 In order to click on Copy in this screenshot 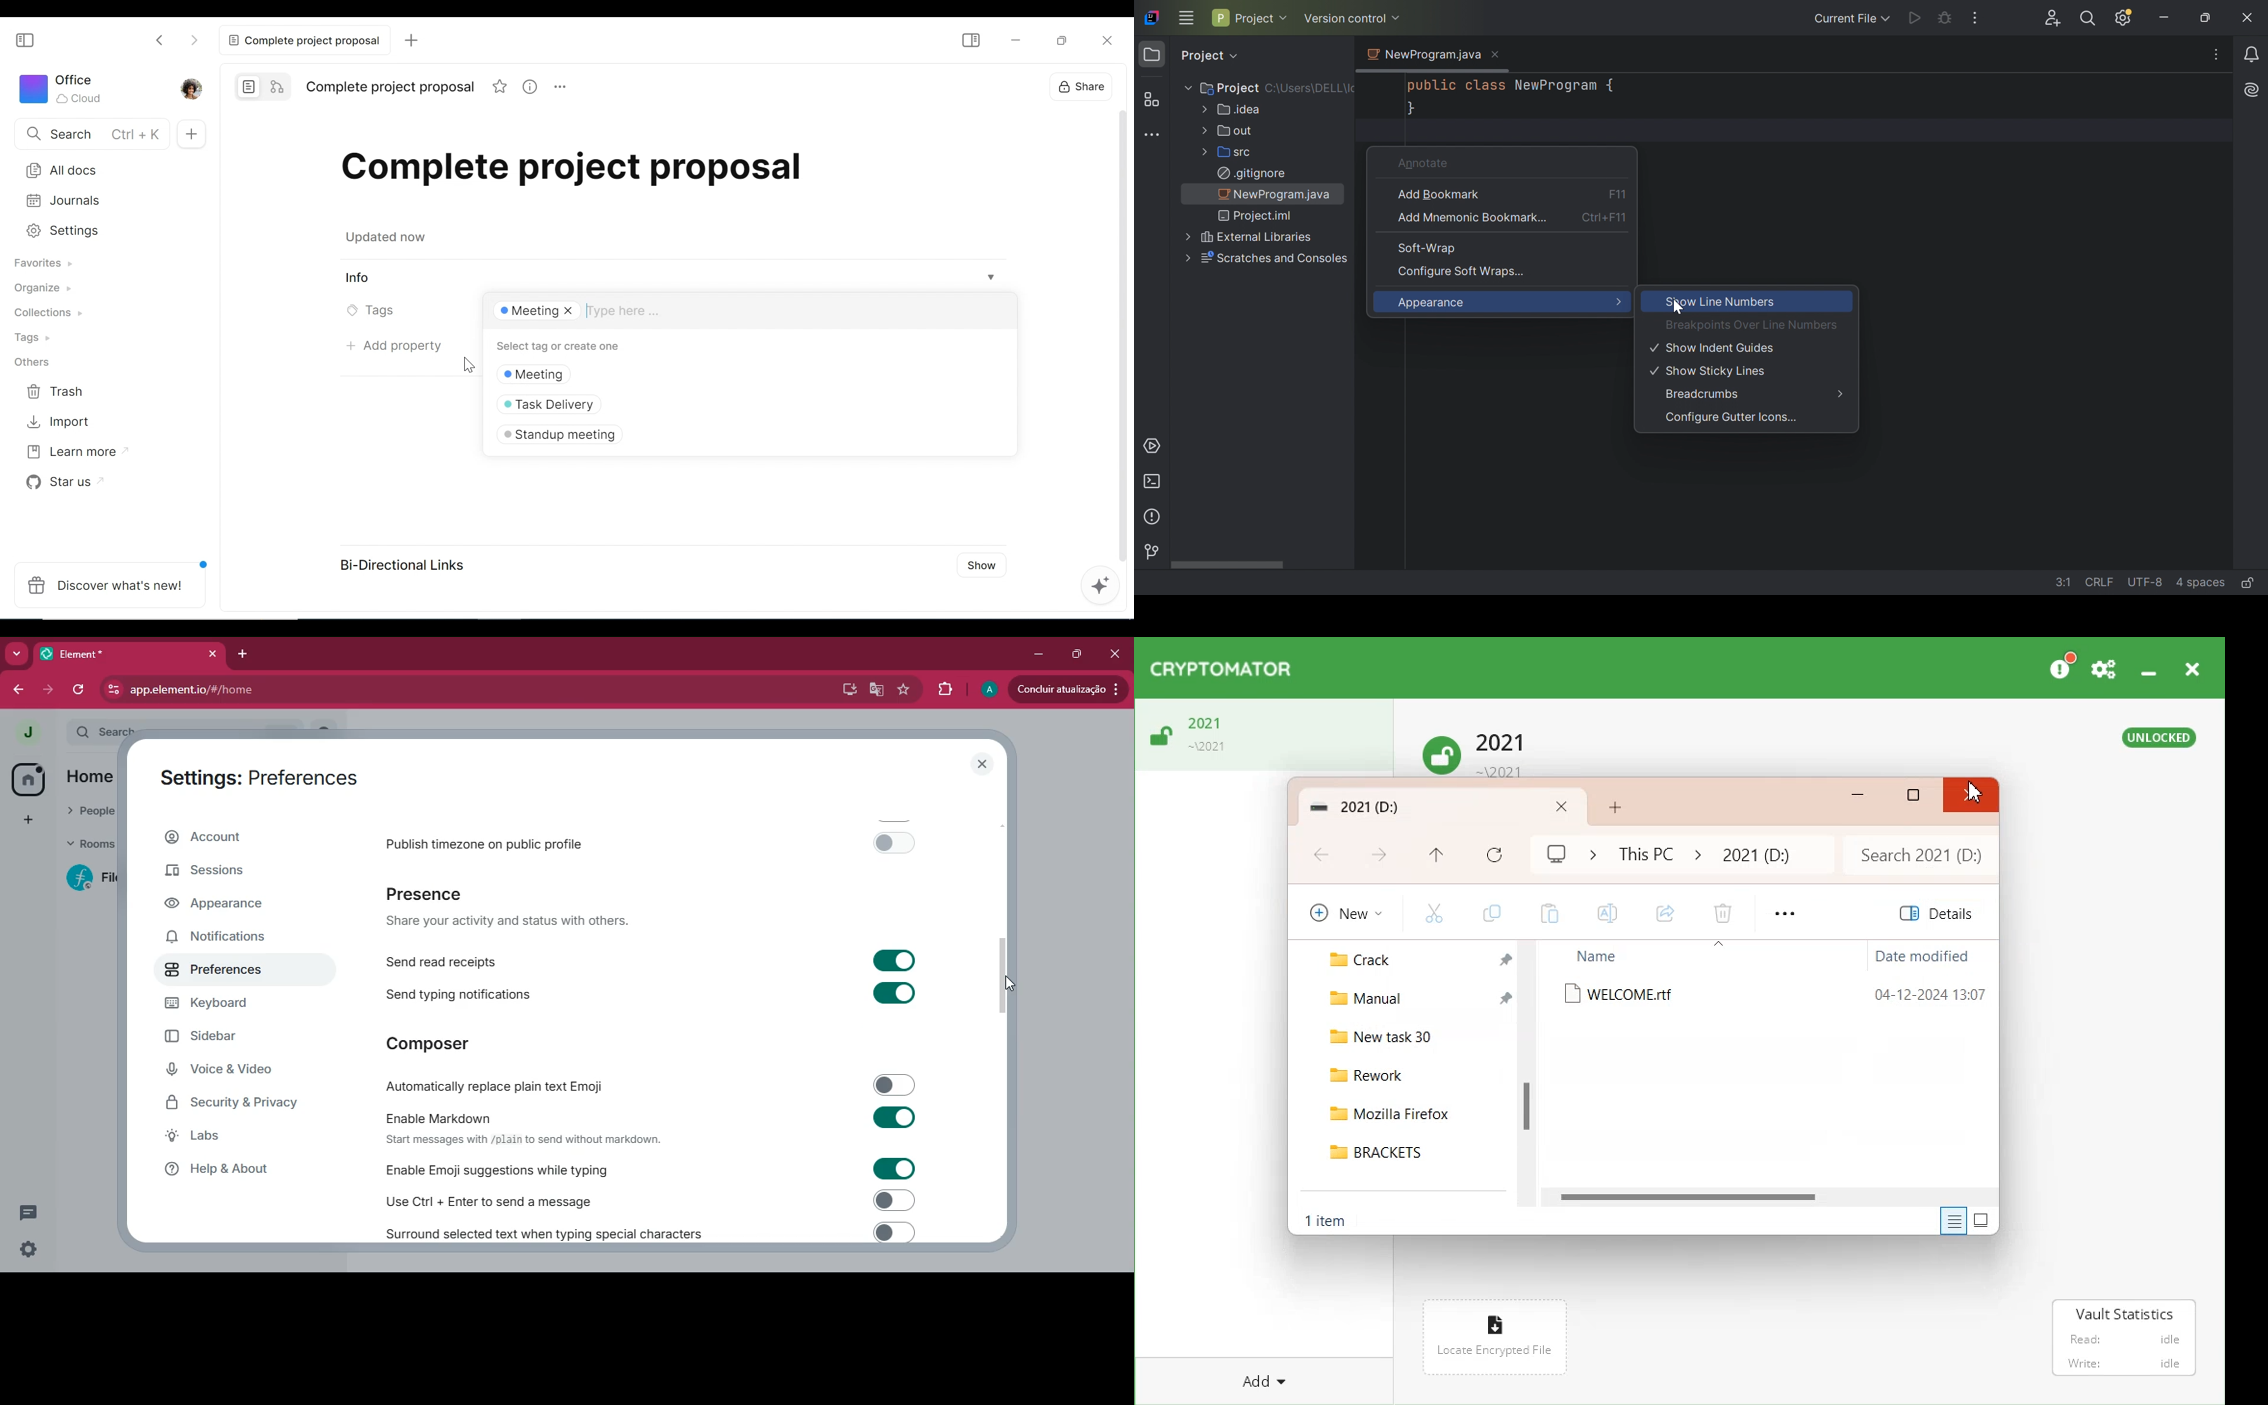, I will do `click(1493, 911)`.